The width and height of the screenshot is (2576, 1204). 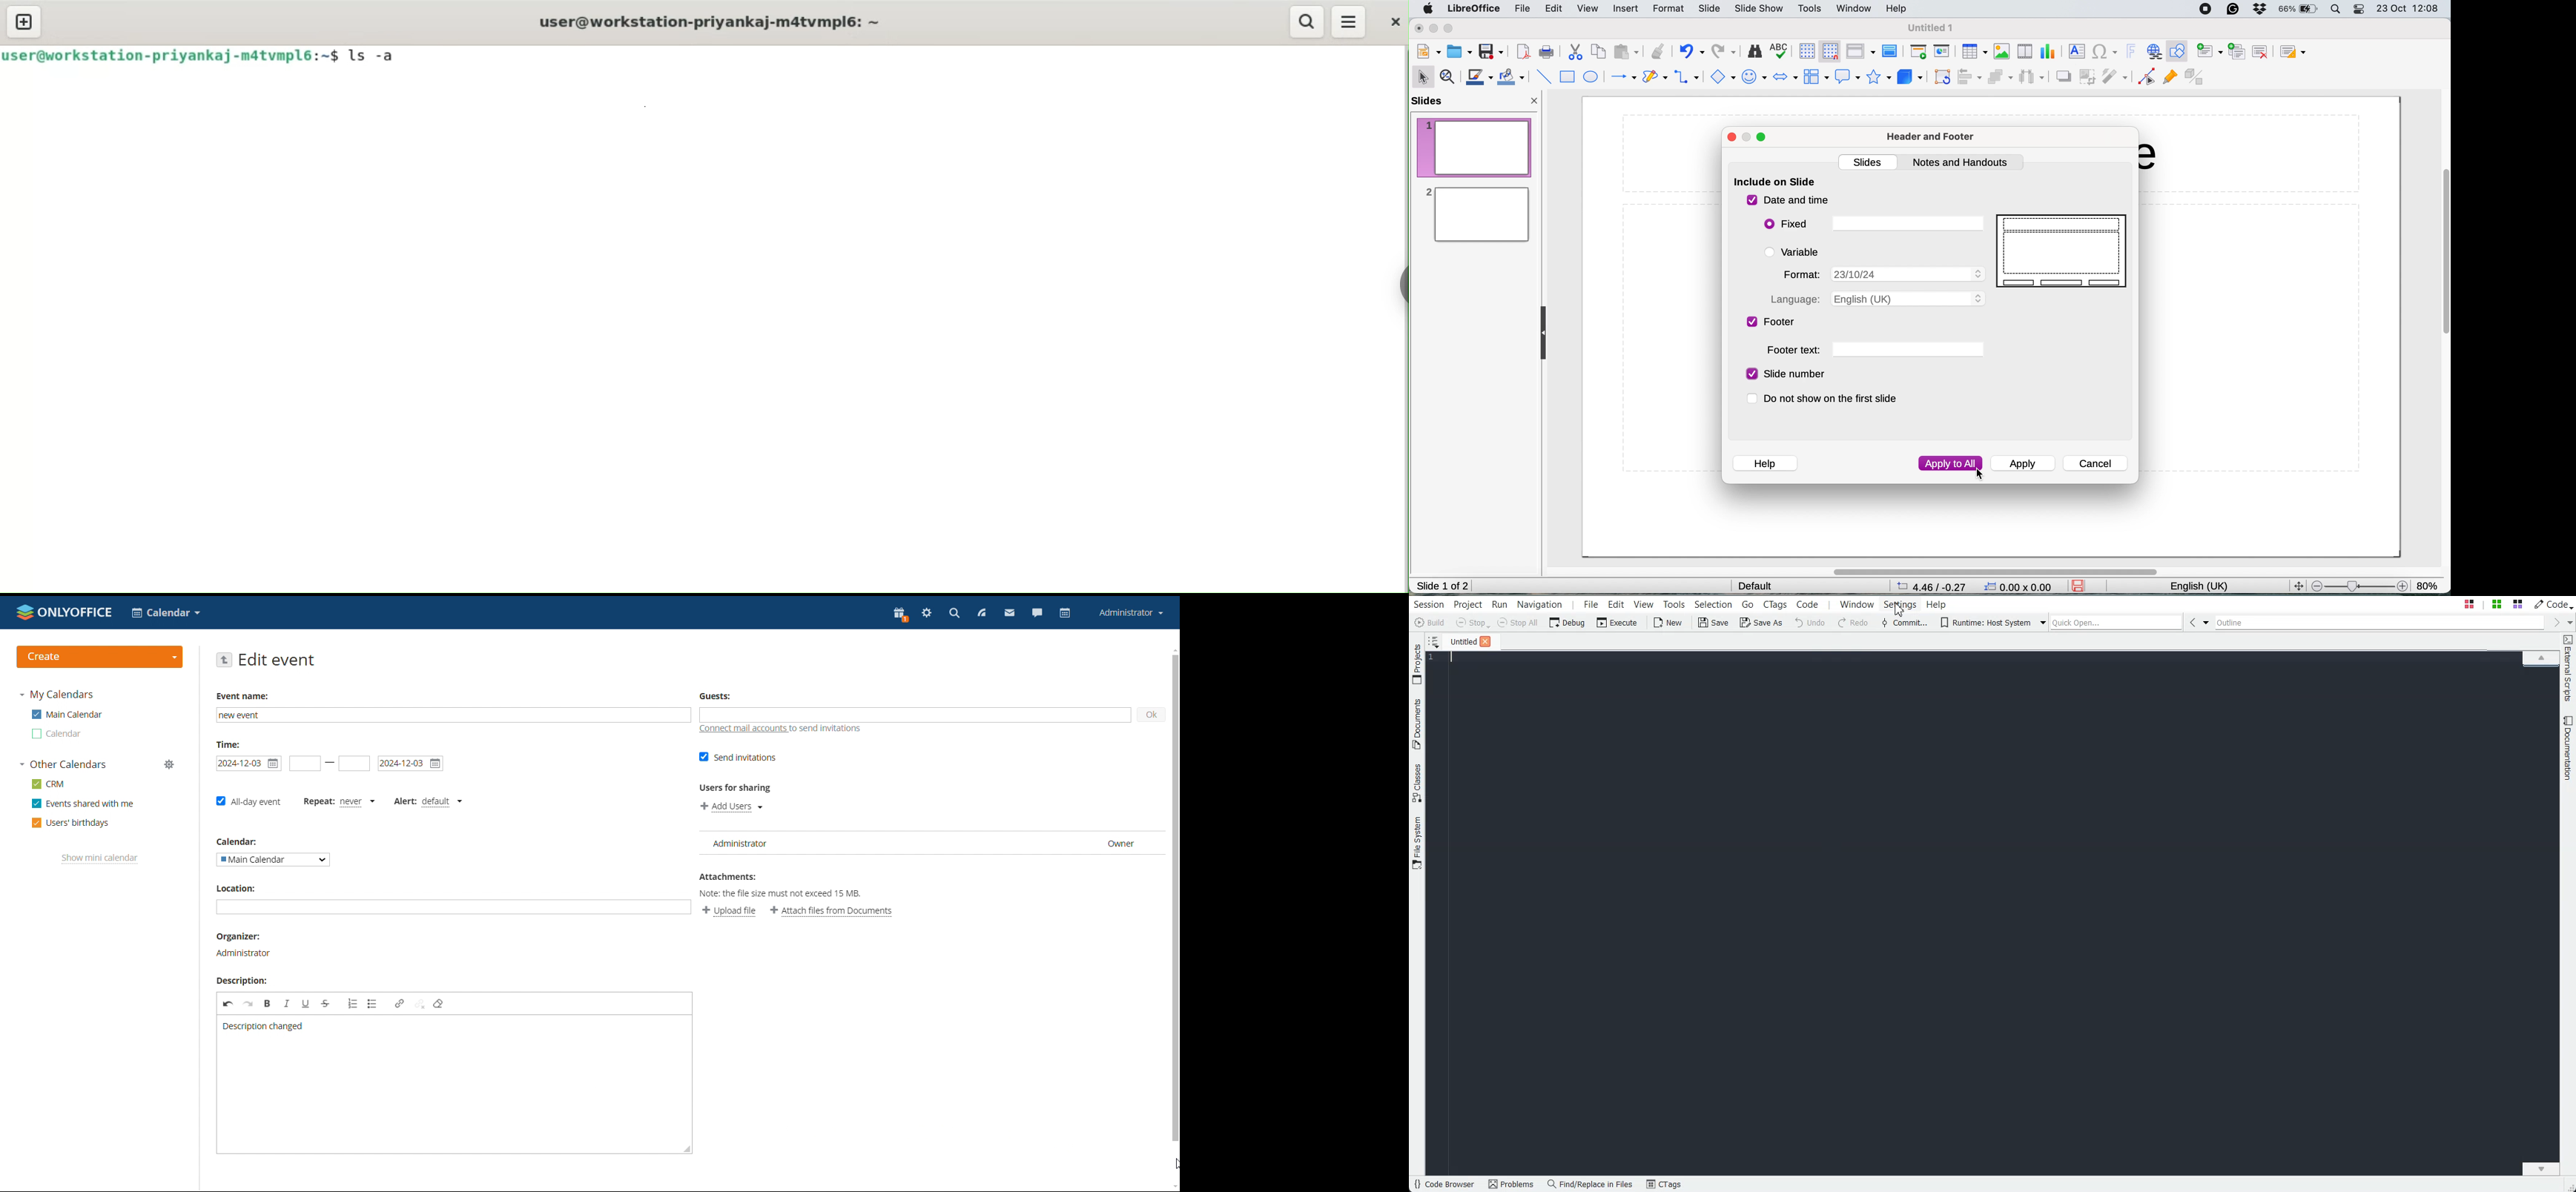 I want to click on control center, so click(x=2360, y=10).